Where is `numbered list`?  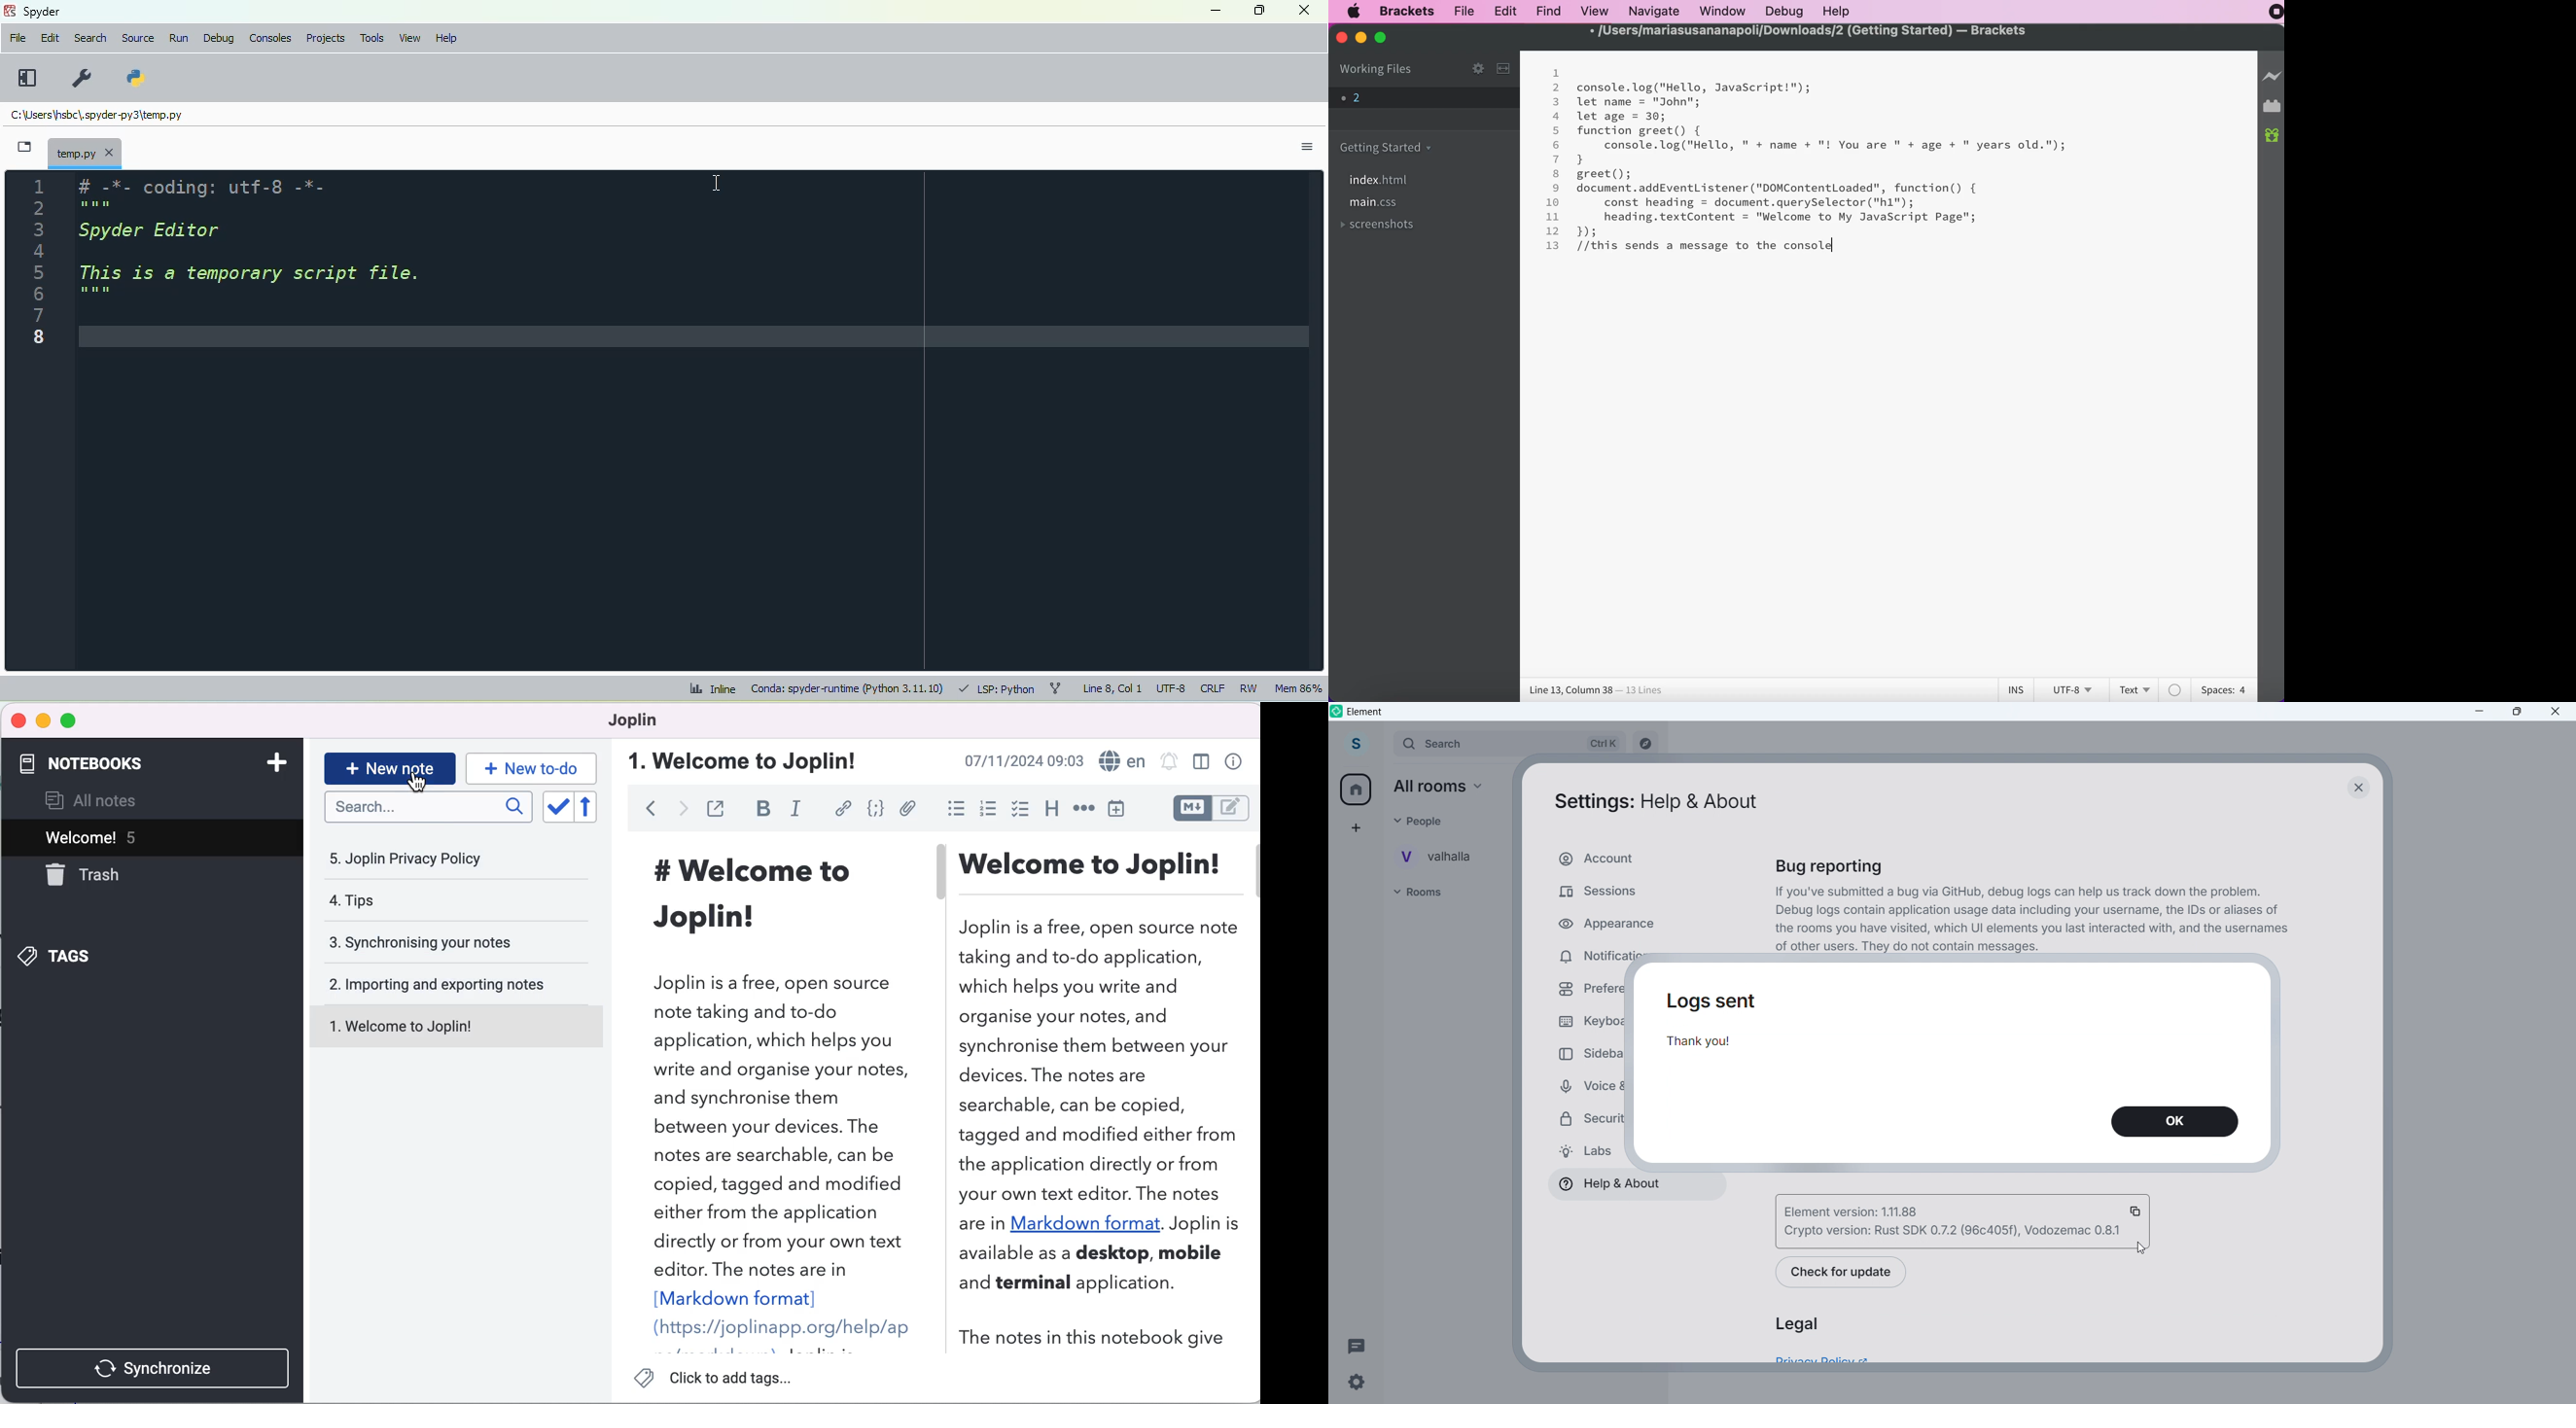 numbered list is located at coordinates (986, 809).